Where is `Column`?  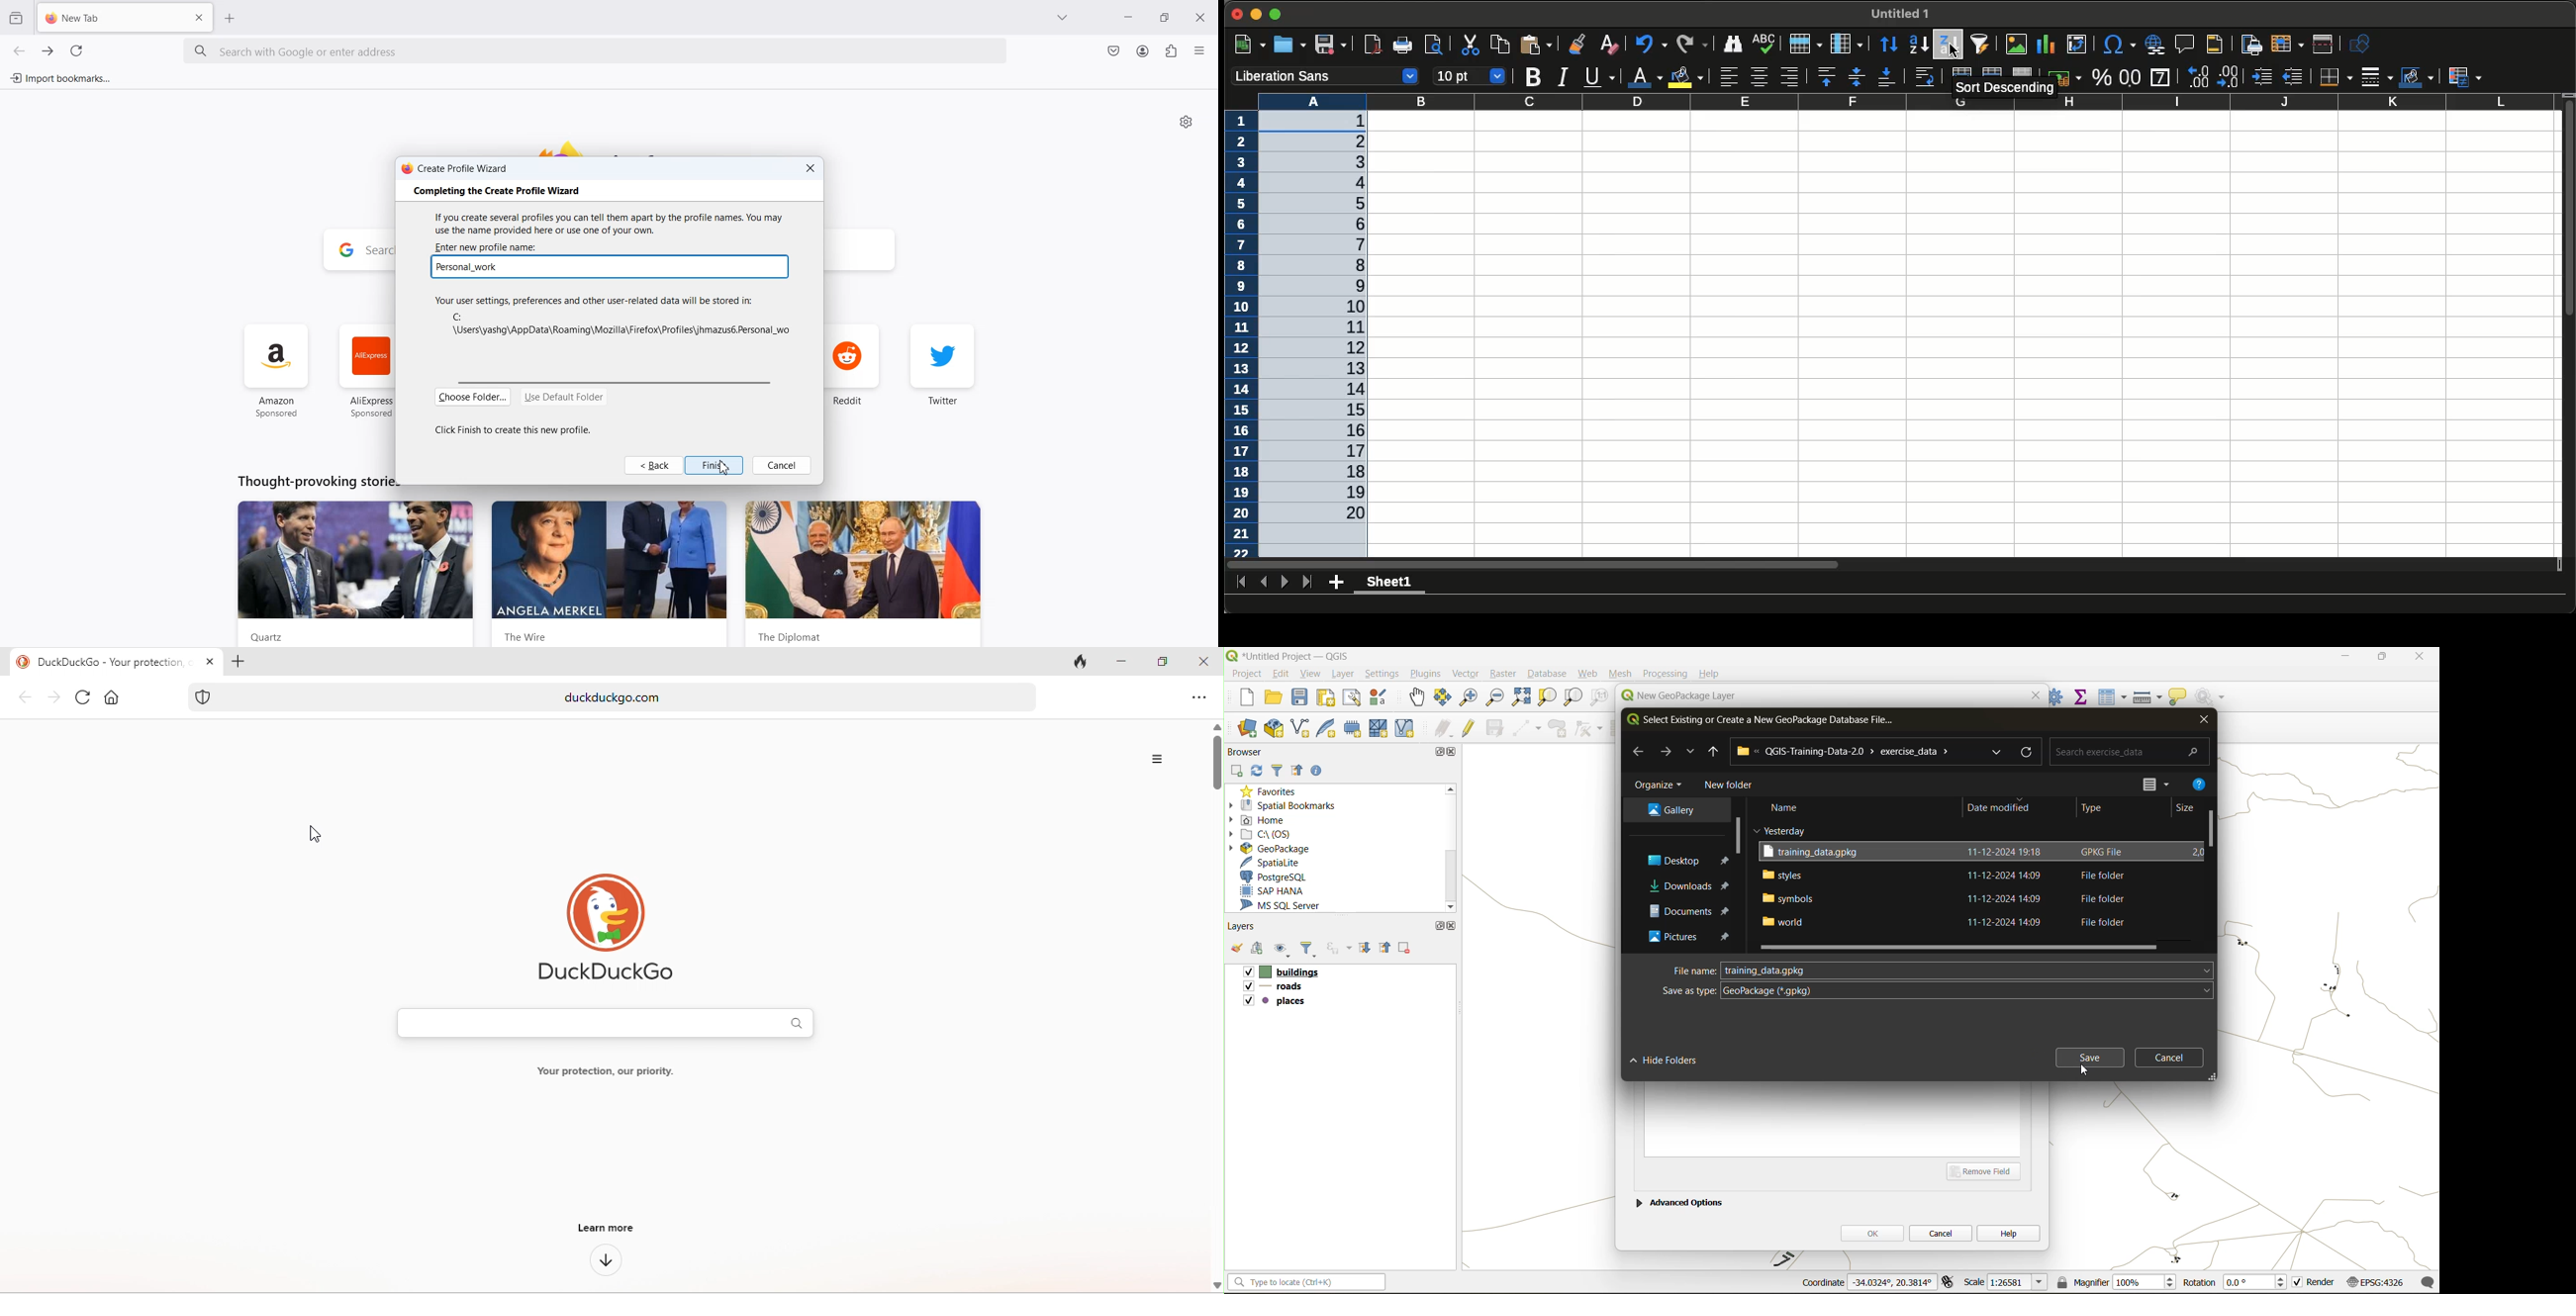 Column is located at coordinates (1892, 101).